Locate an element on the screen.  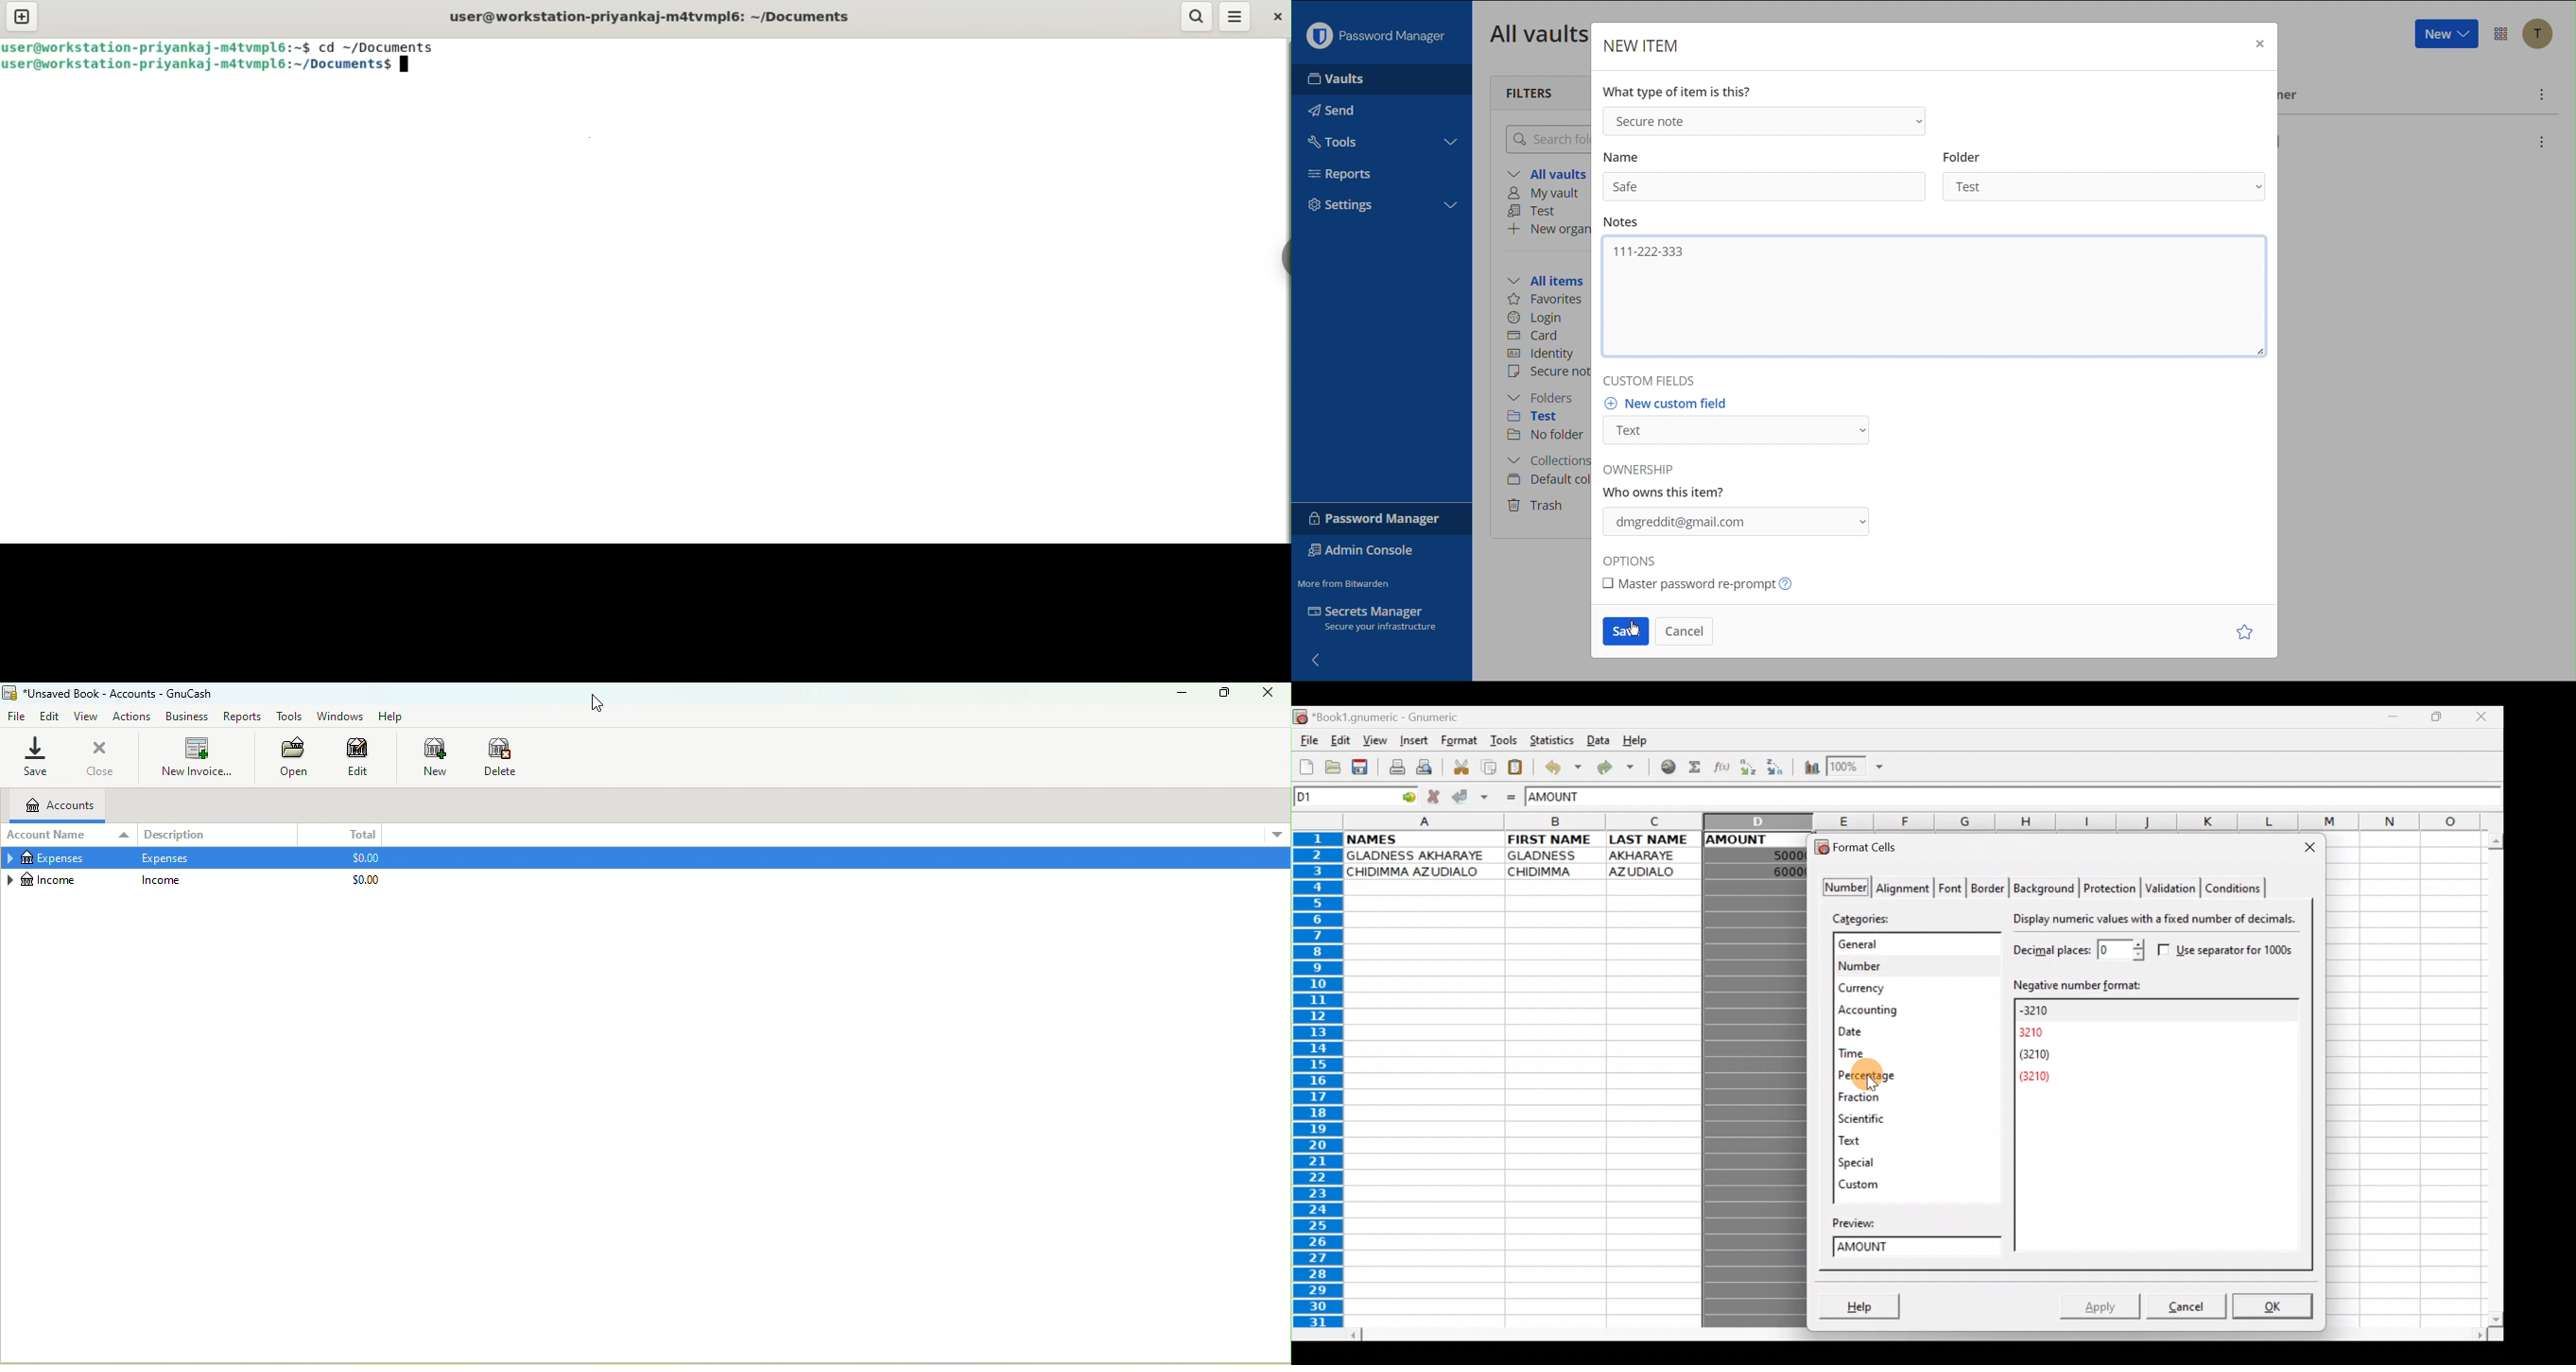
View is located at coordinates (1375, 740).